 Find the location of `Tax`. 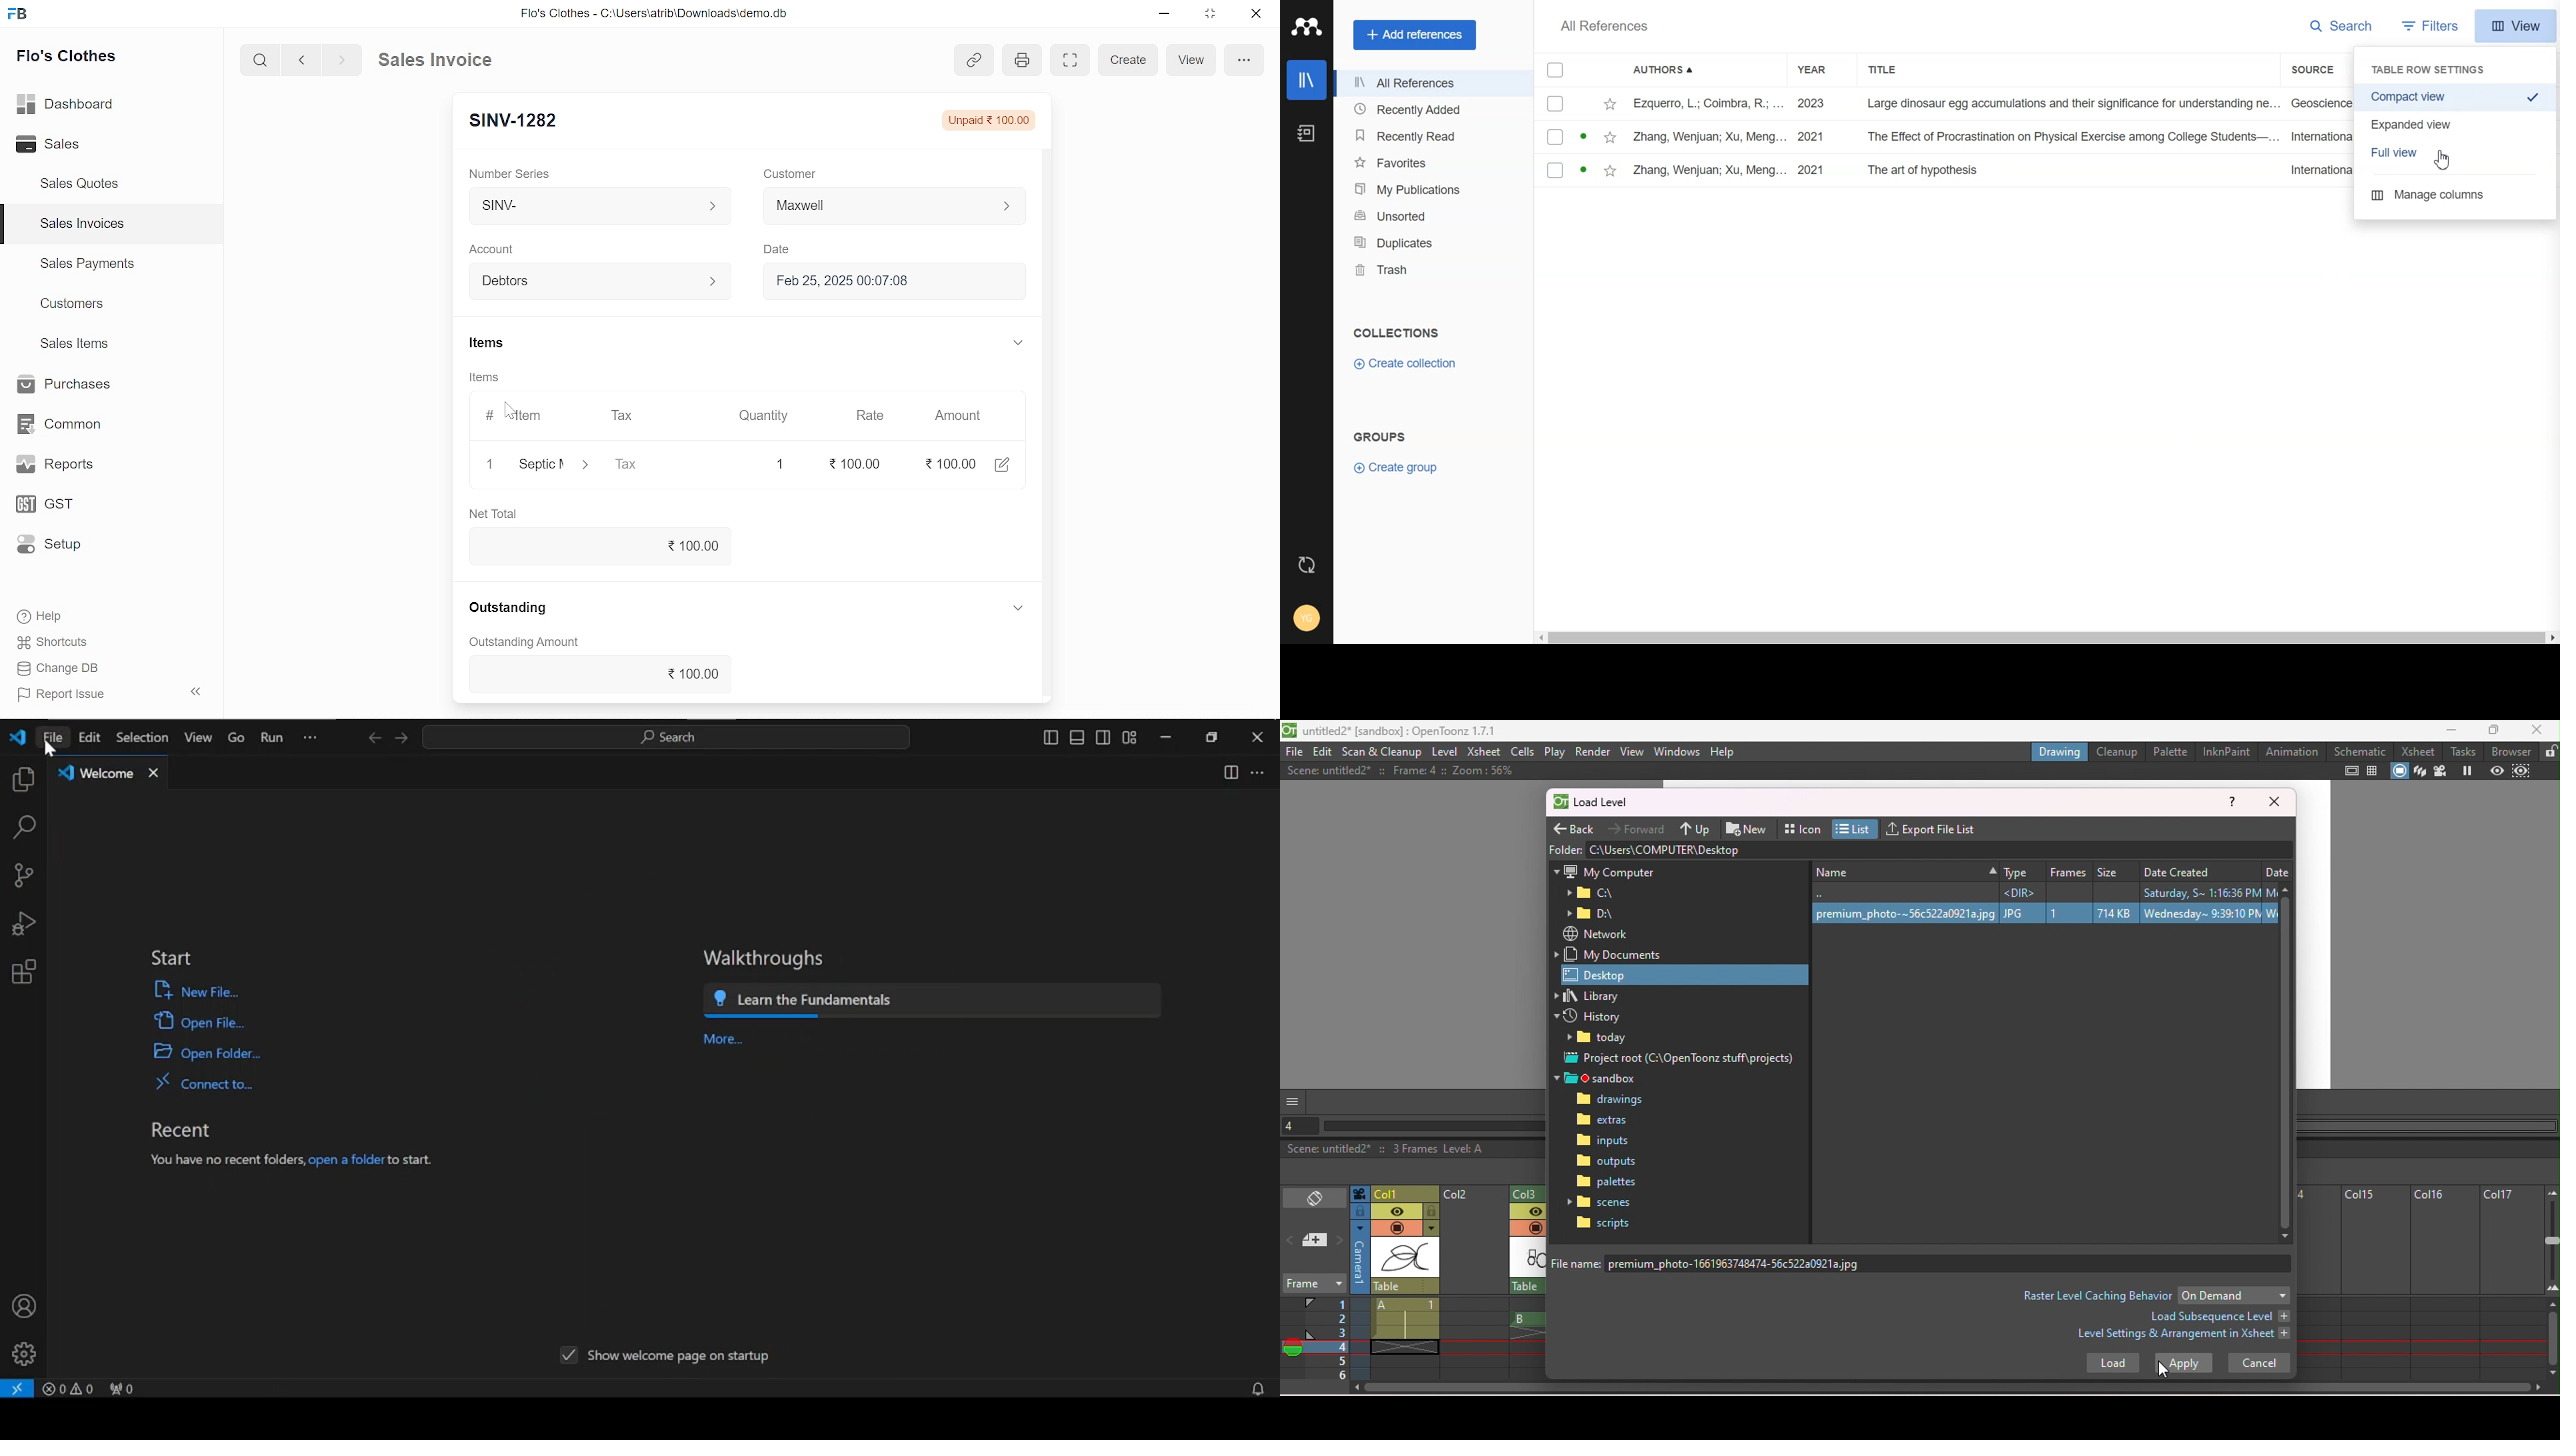

Tax is located at coordinates (623, 417).